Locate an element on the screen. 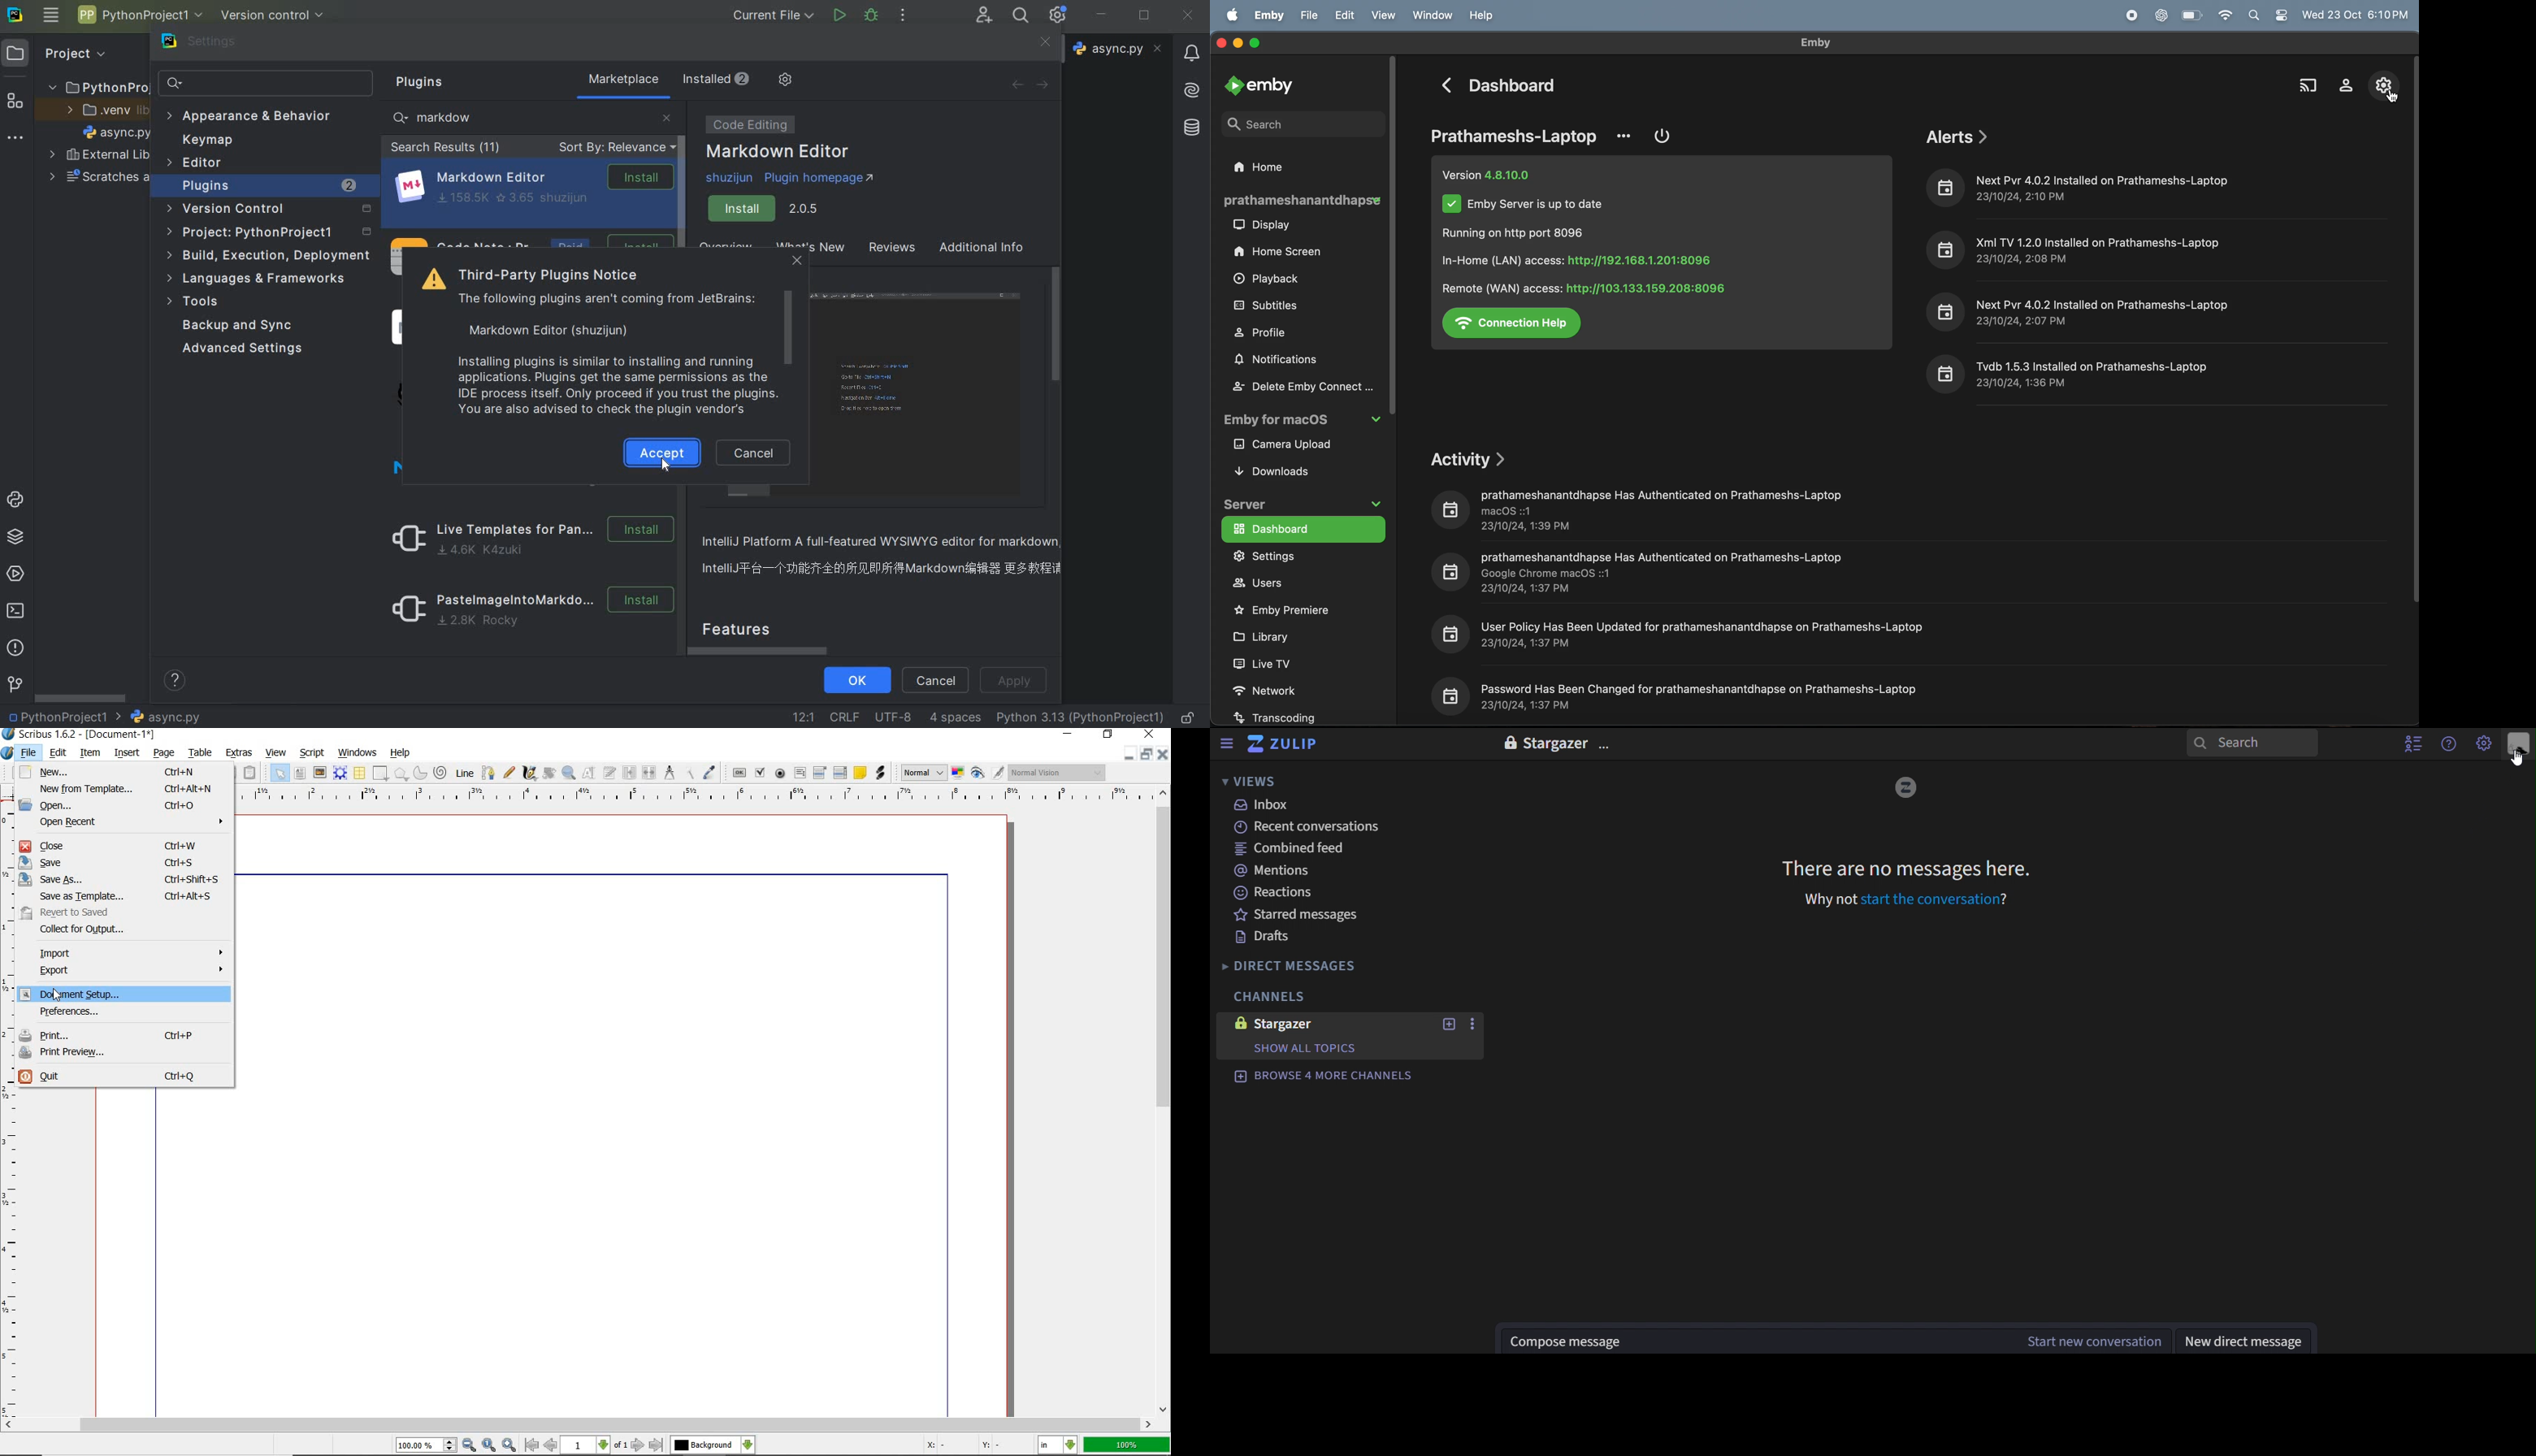 The image size is (2548, 1456). scrollbar is located at coordinates (1165, 1102).